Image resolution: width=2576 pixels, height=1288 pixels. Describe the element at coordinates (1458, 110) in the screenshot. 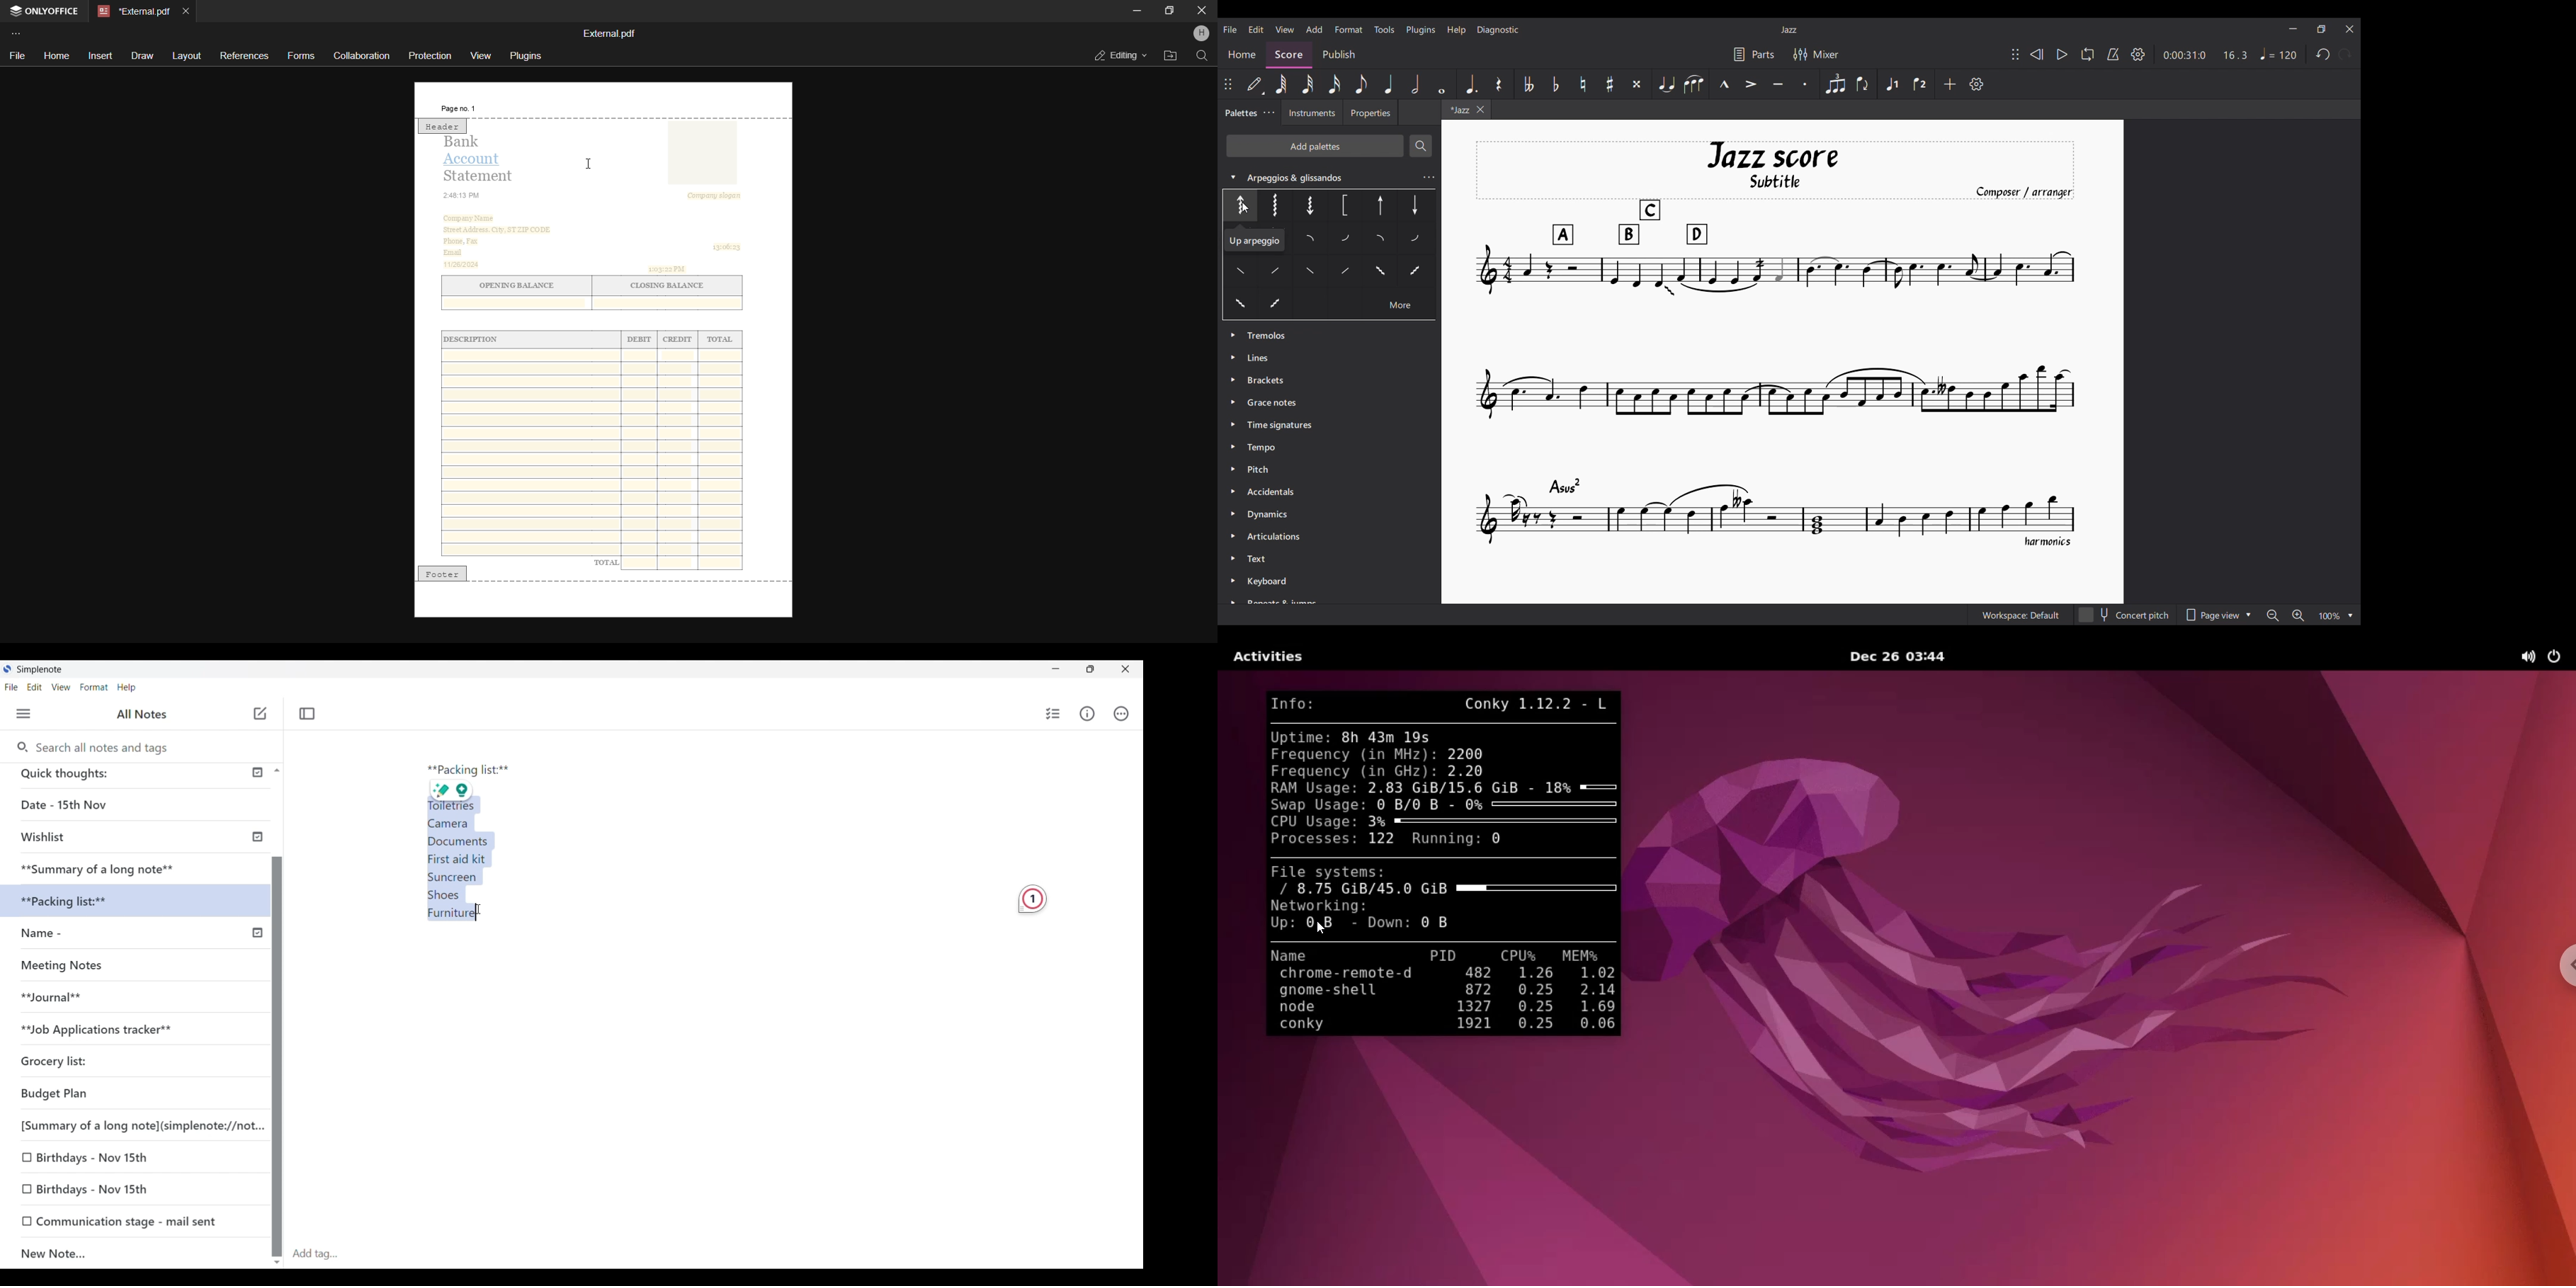

I see `Current tab` at that location.